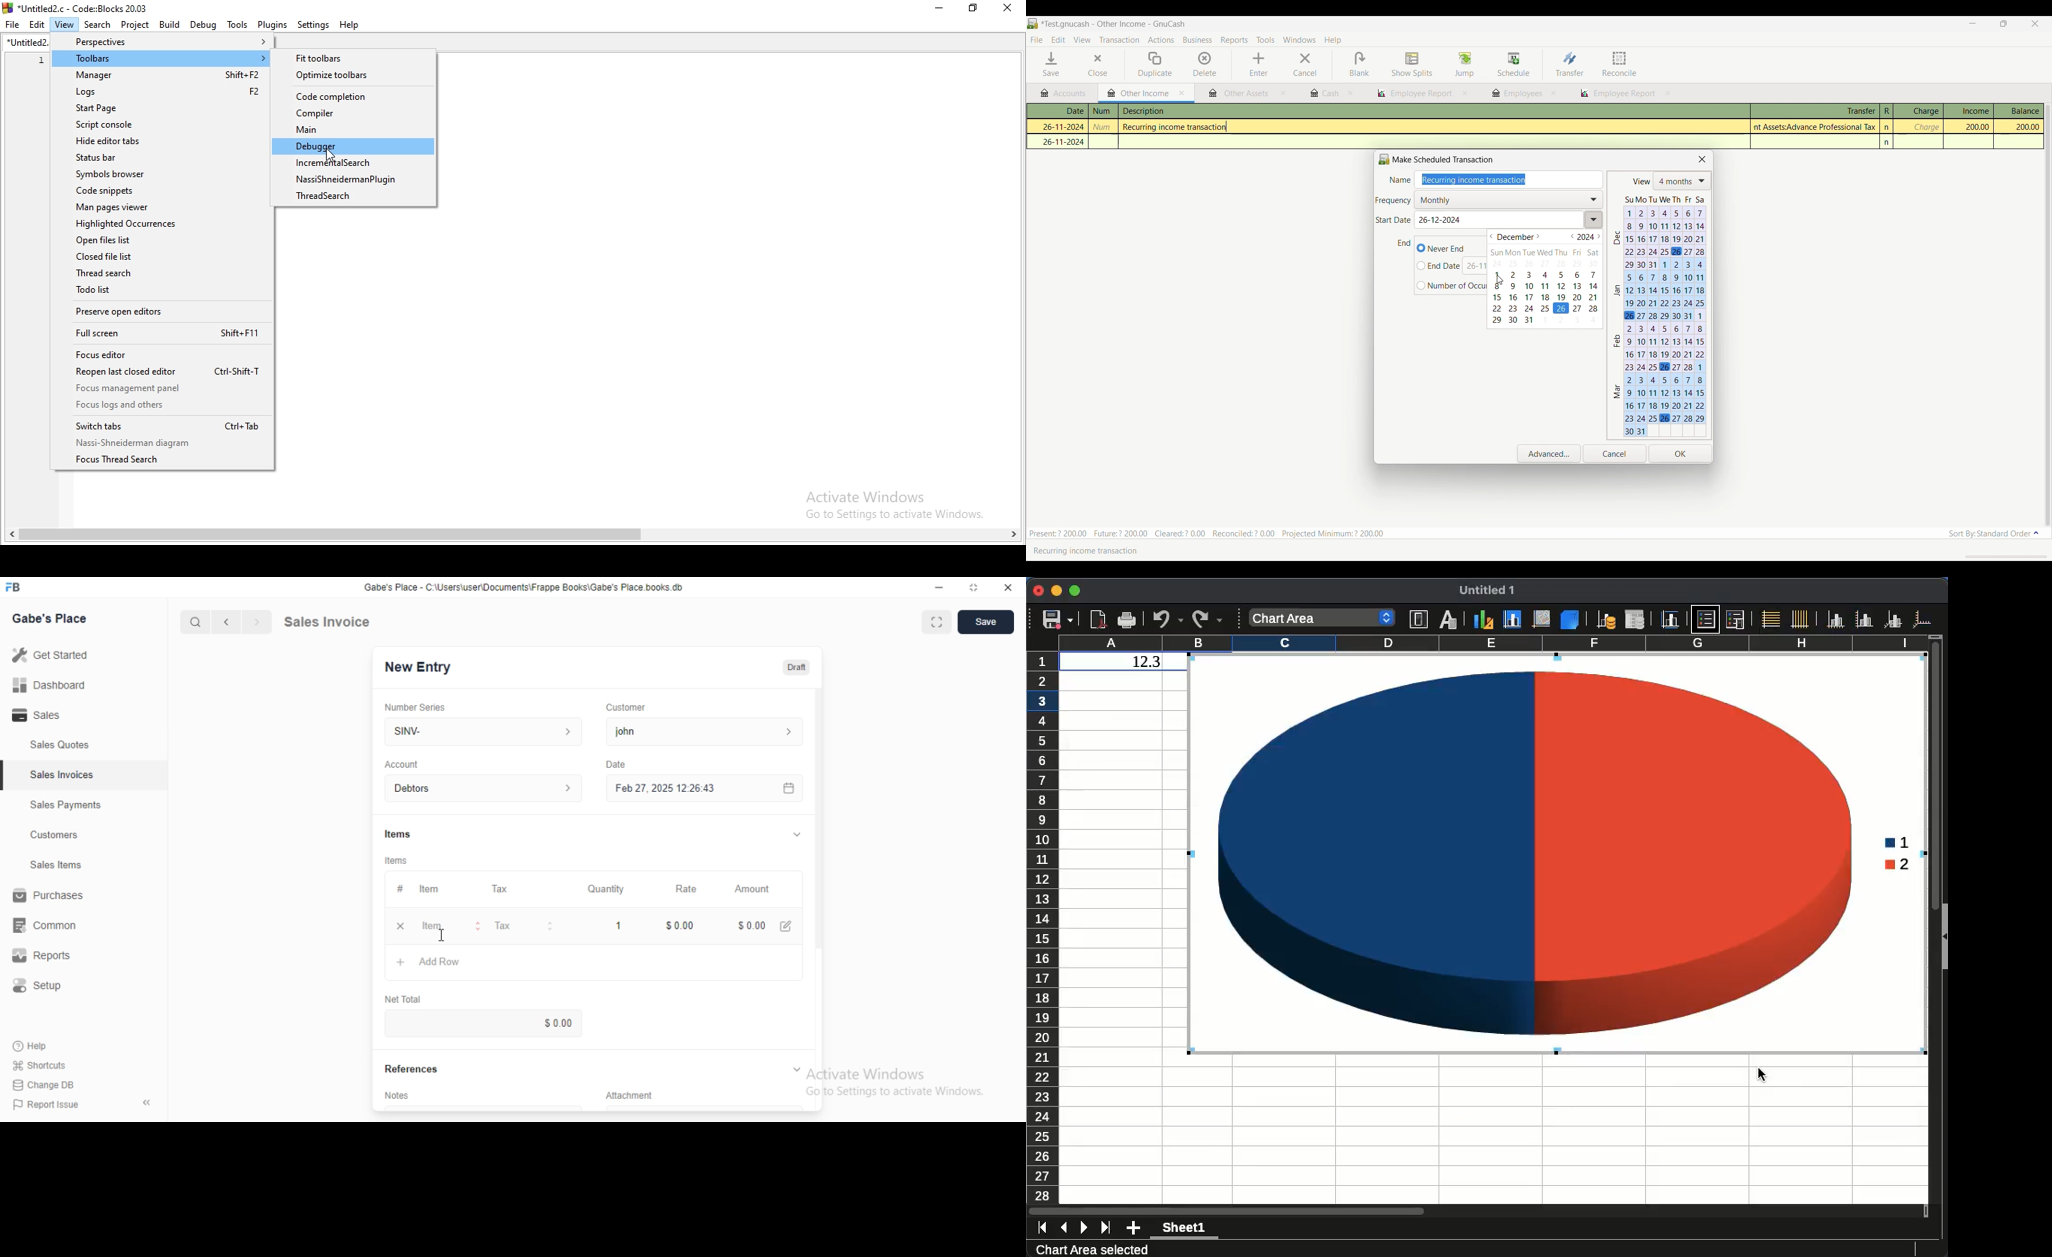 This screenshot has height=1260, width=2072. I want to click on SINV, so click(479, 732).